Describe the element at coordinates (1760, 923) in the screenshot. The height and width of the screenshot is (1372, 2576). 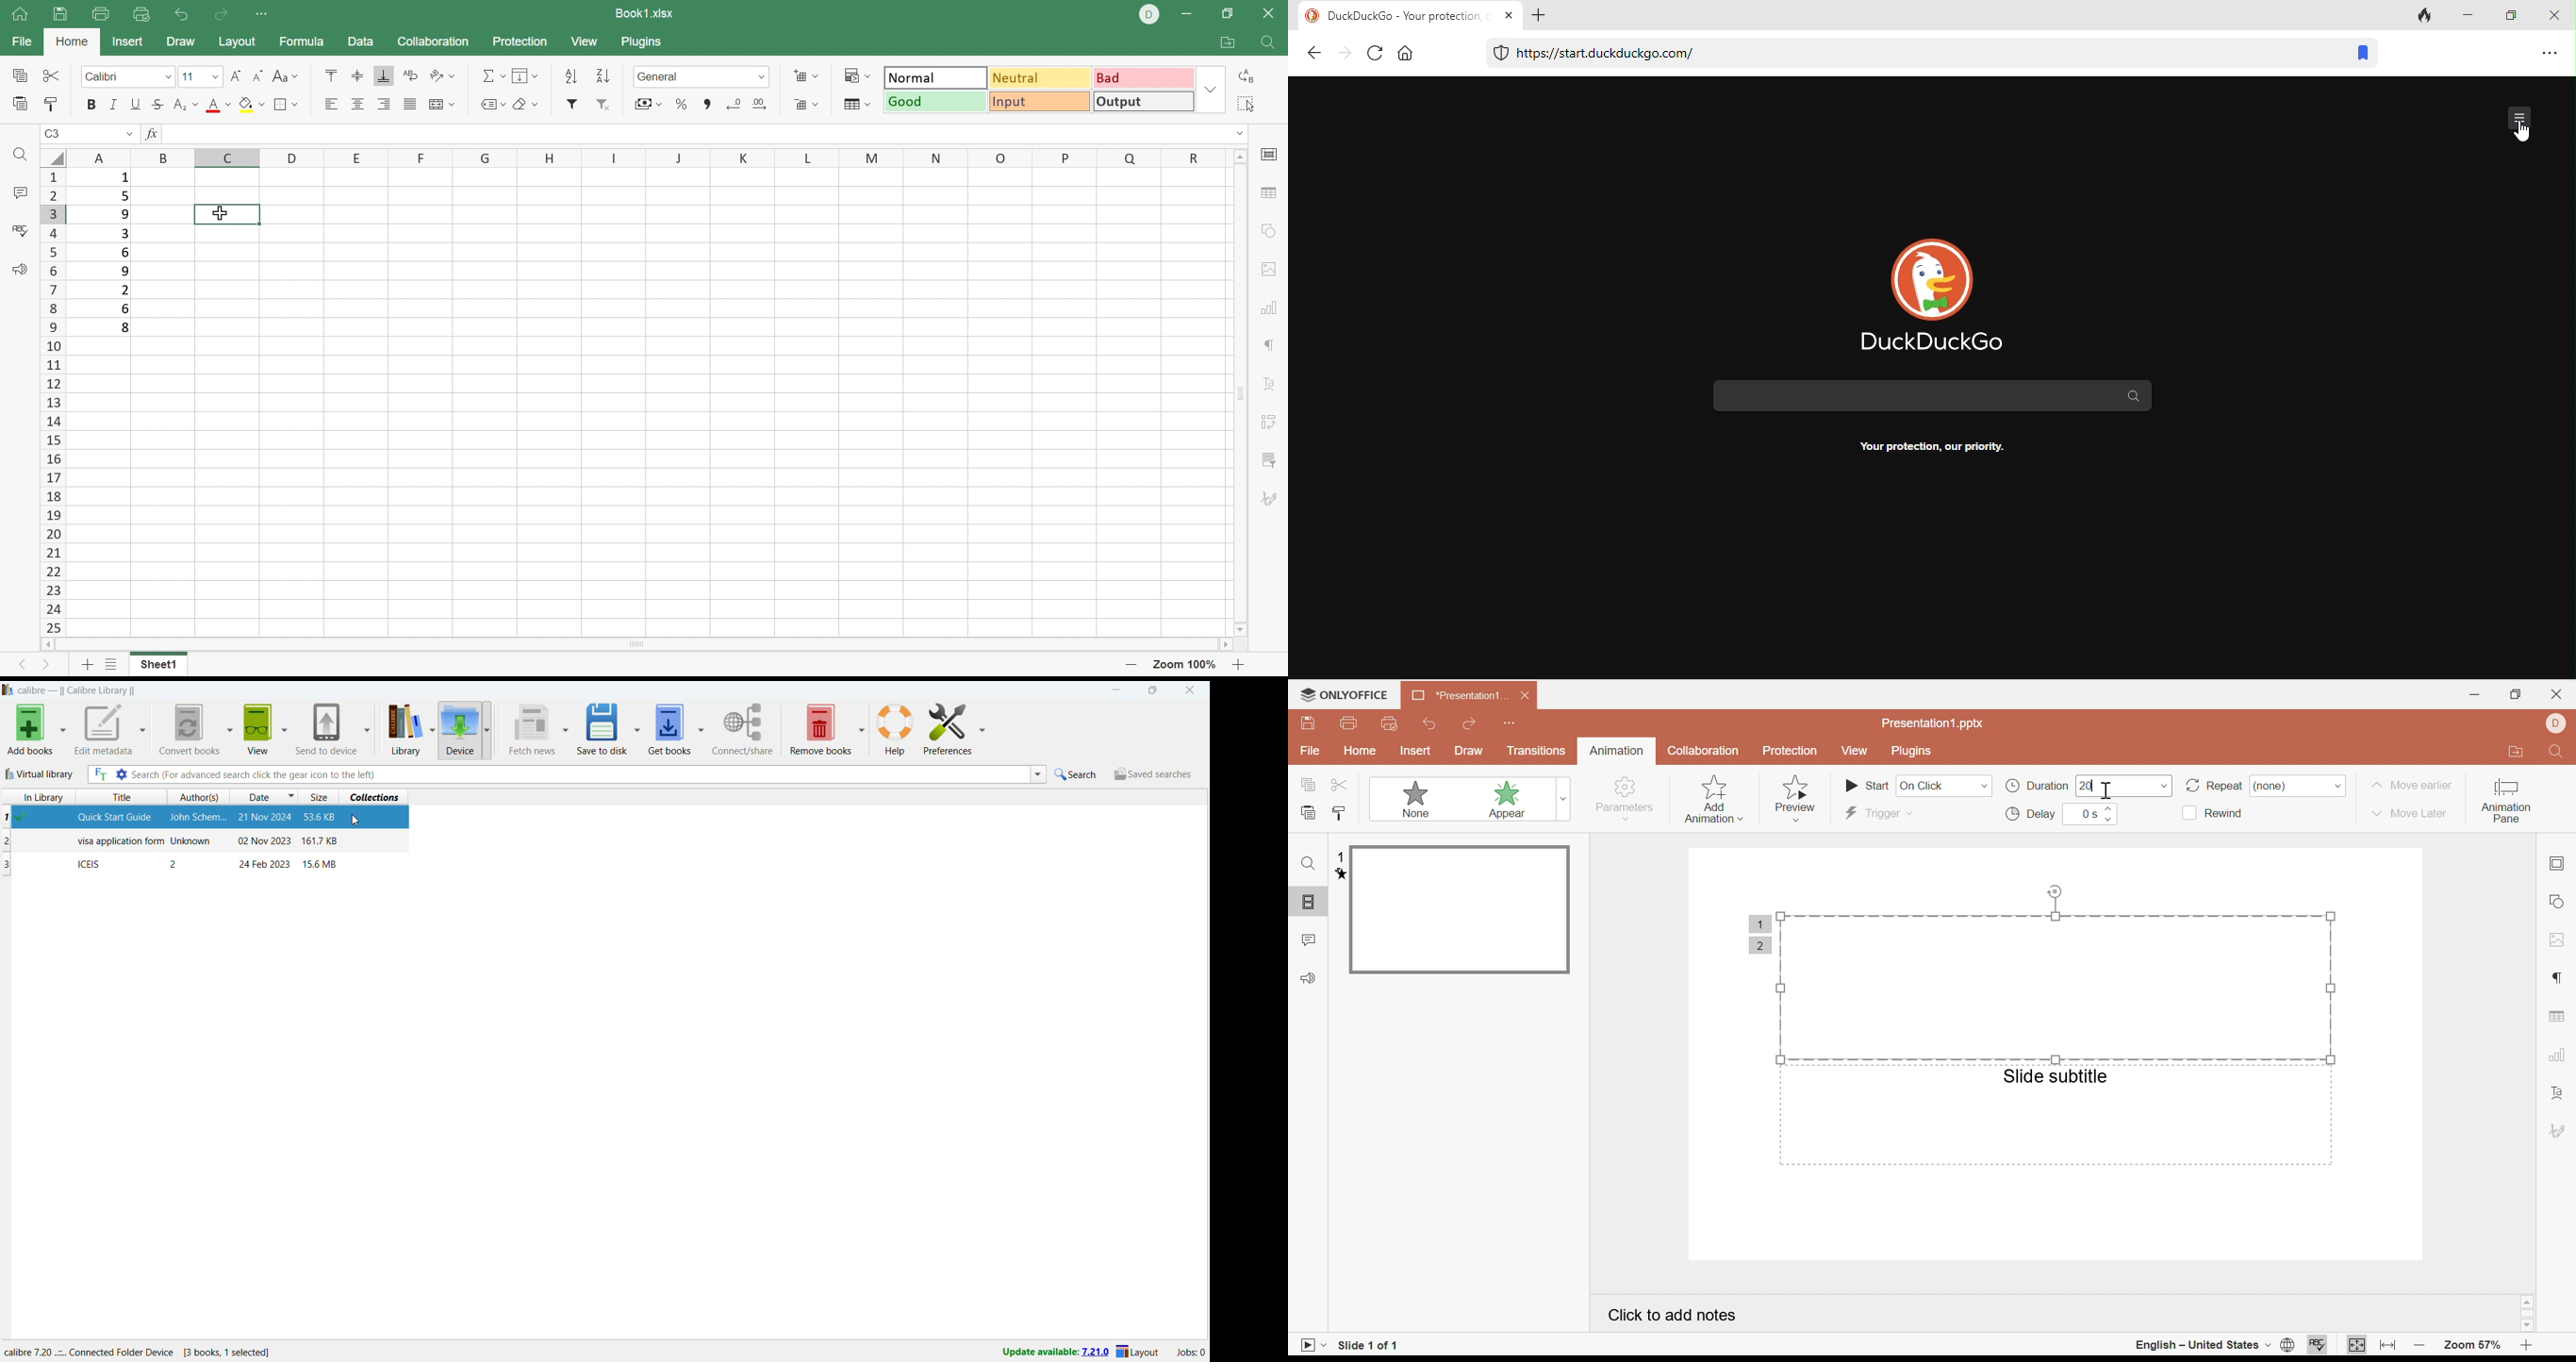
I see `1` at that location.